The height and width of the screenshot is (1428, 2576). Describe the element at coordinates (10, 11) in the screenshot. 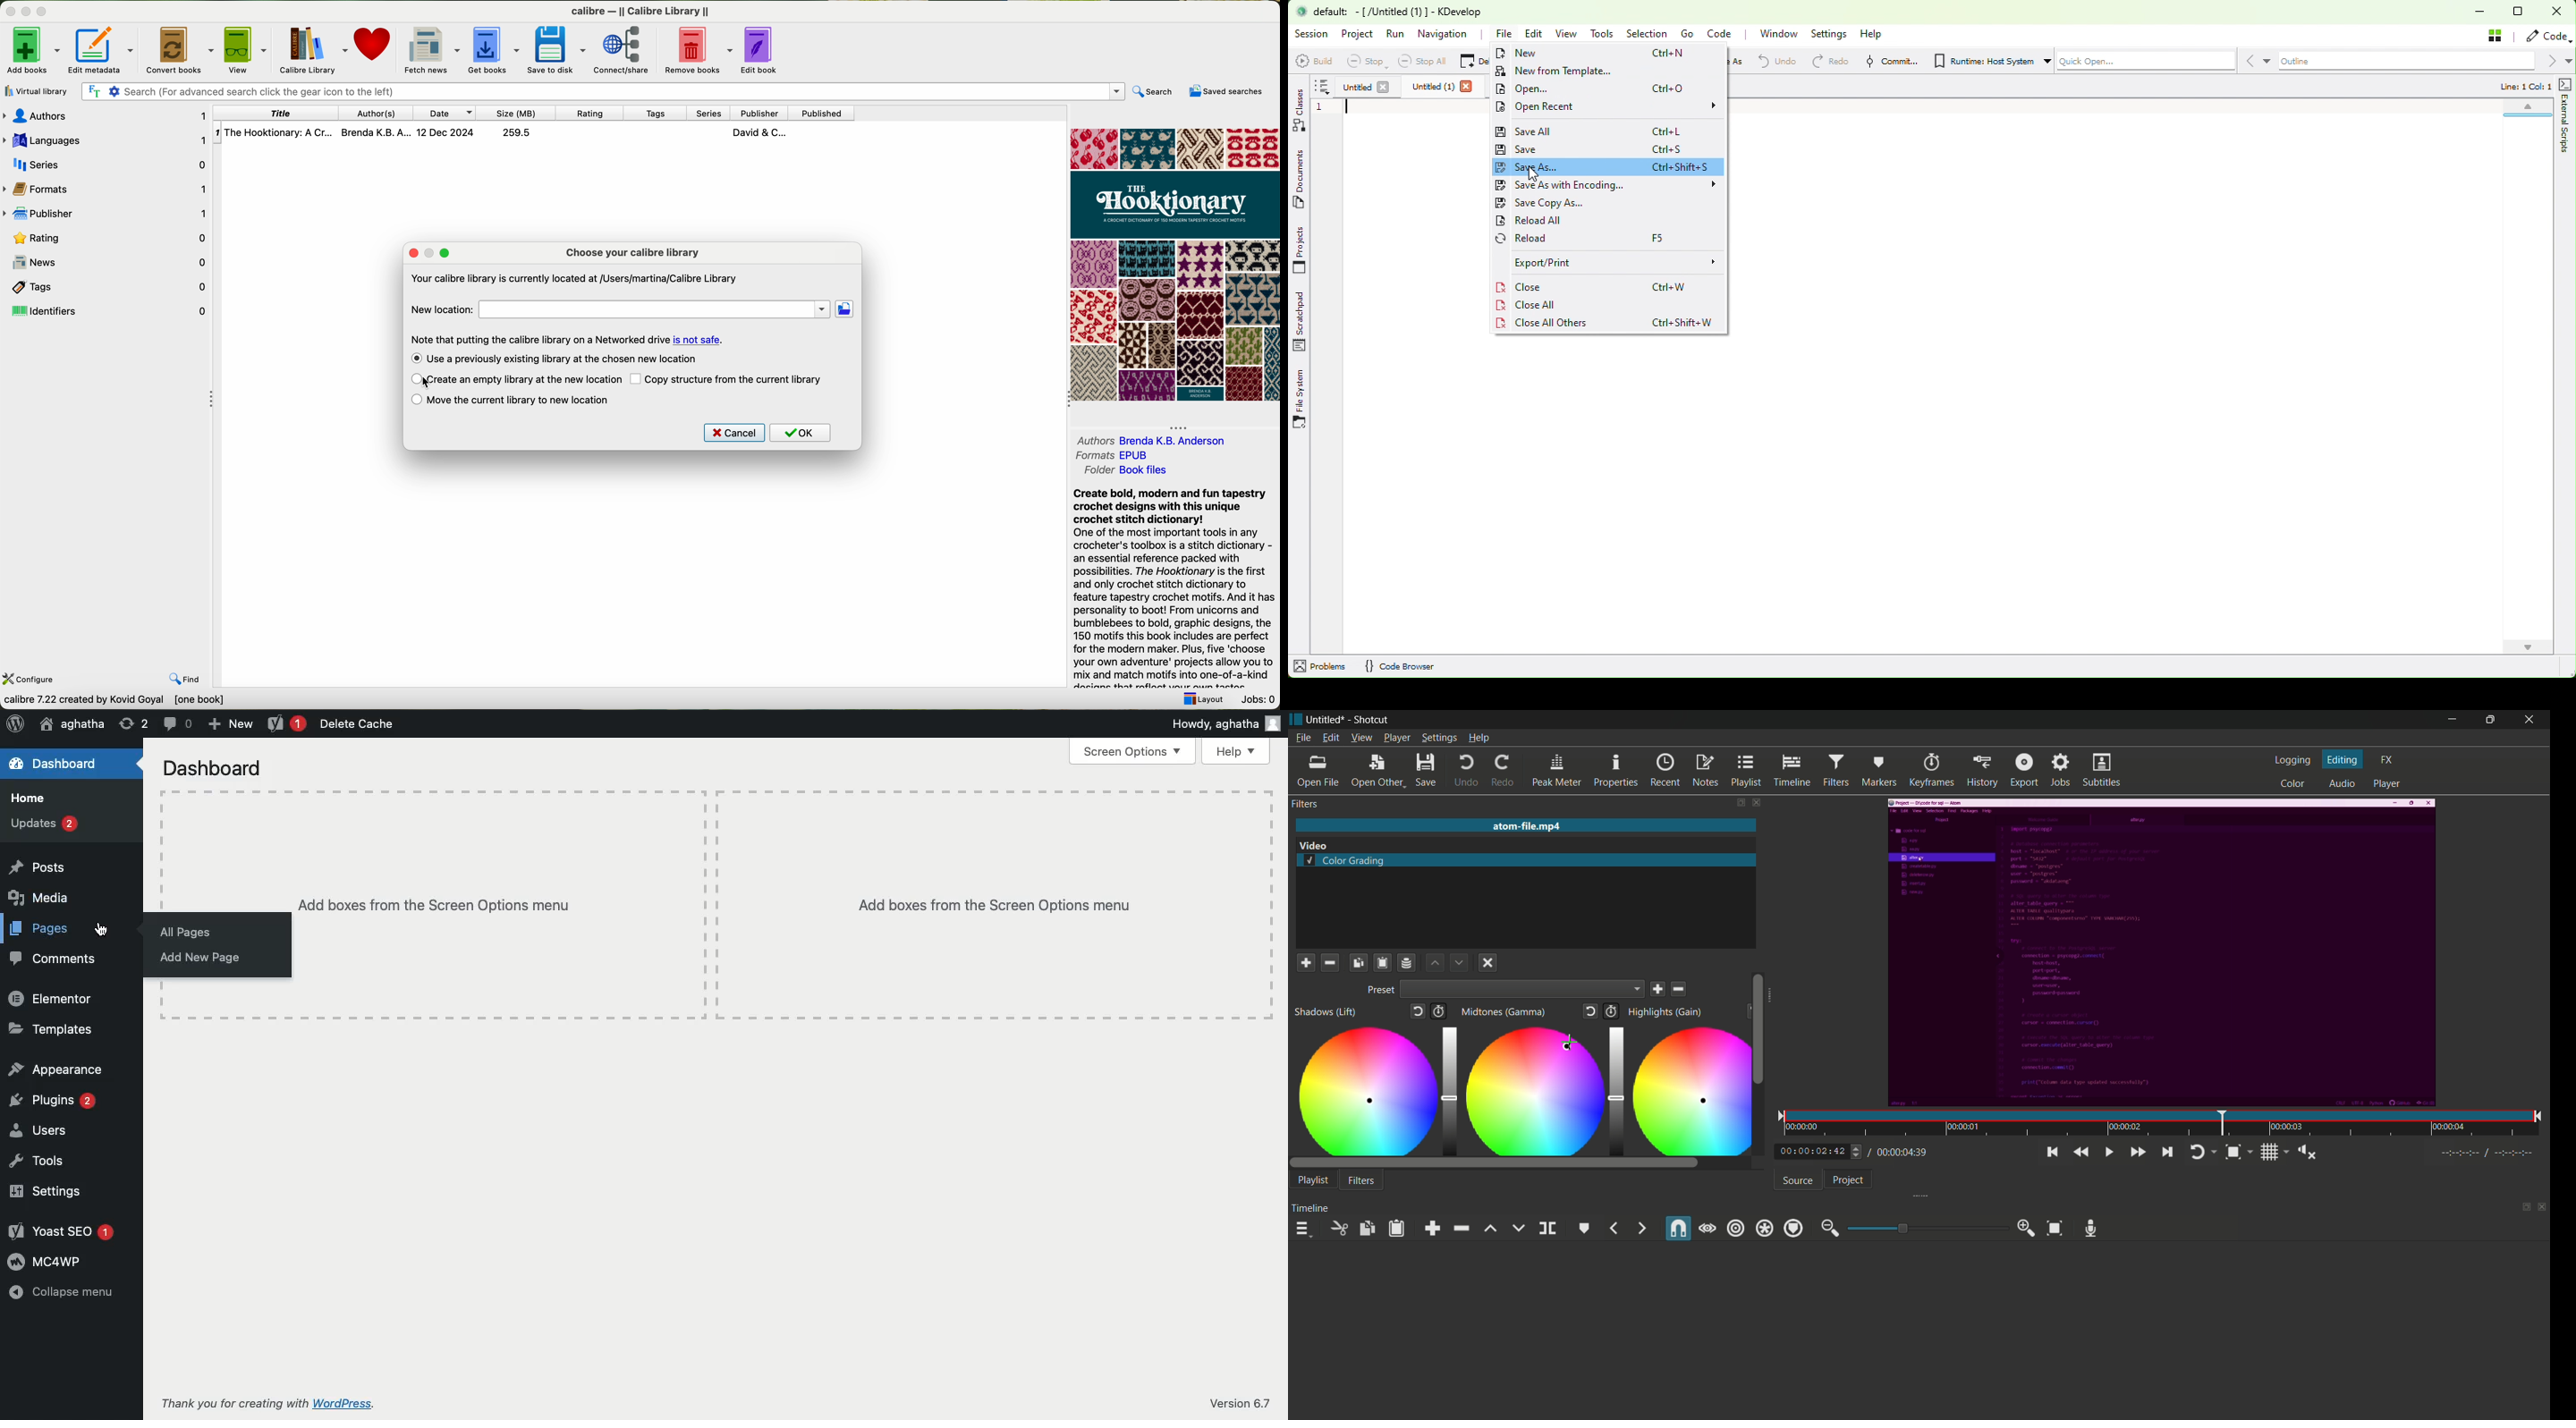

I see `close program` at that location.